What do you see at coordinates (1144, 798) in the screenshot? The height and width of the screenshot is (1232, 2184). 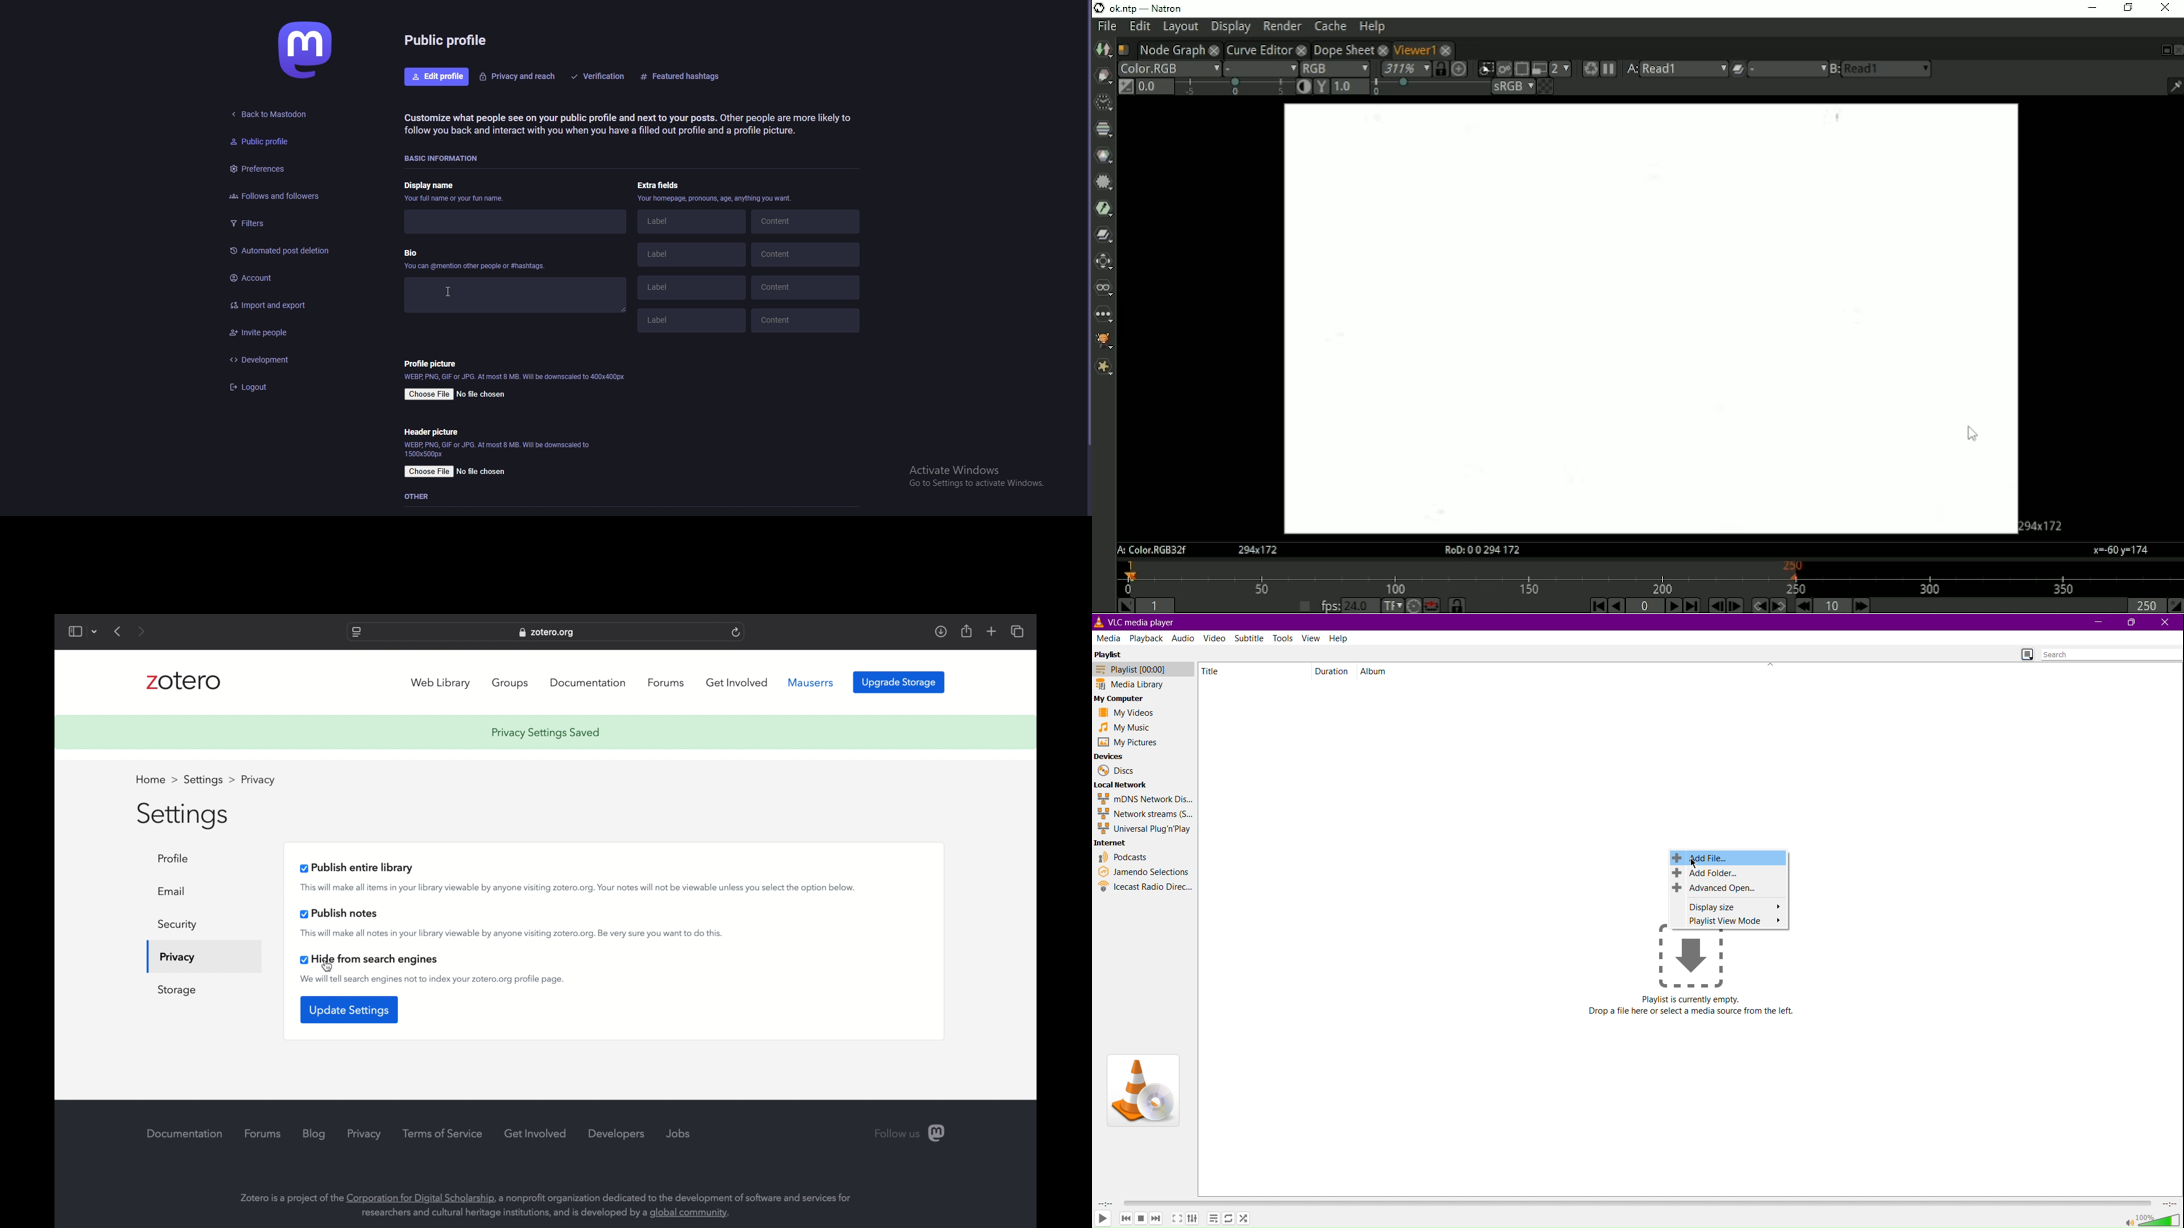 I see `mDNS Network` at bounding box center [1144, 798].